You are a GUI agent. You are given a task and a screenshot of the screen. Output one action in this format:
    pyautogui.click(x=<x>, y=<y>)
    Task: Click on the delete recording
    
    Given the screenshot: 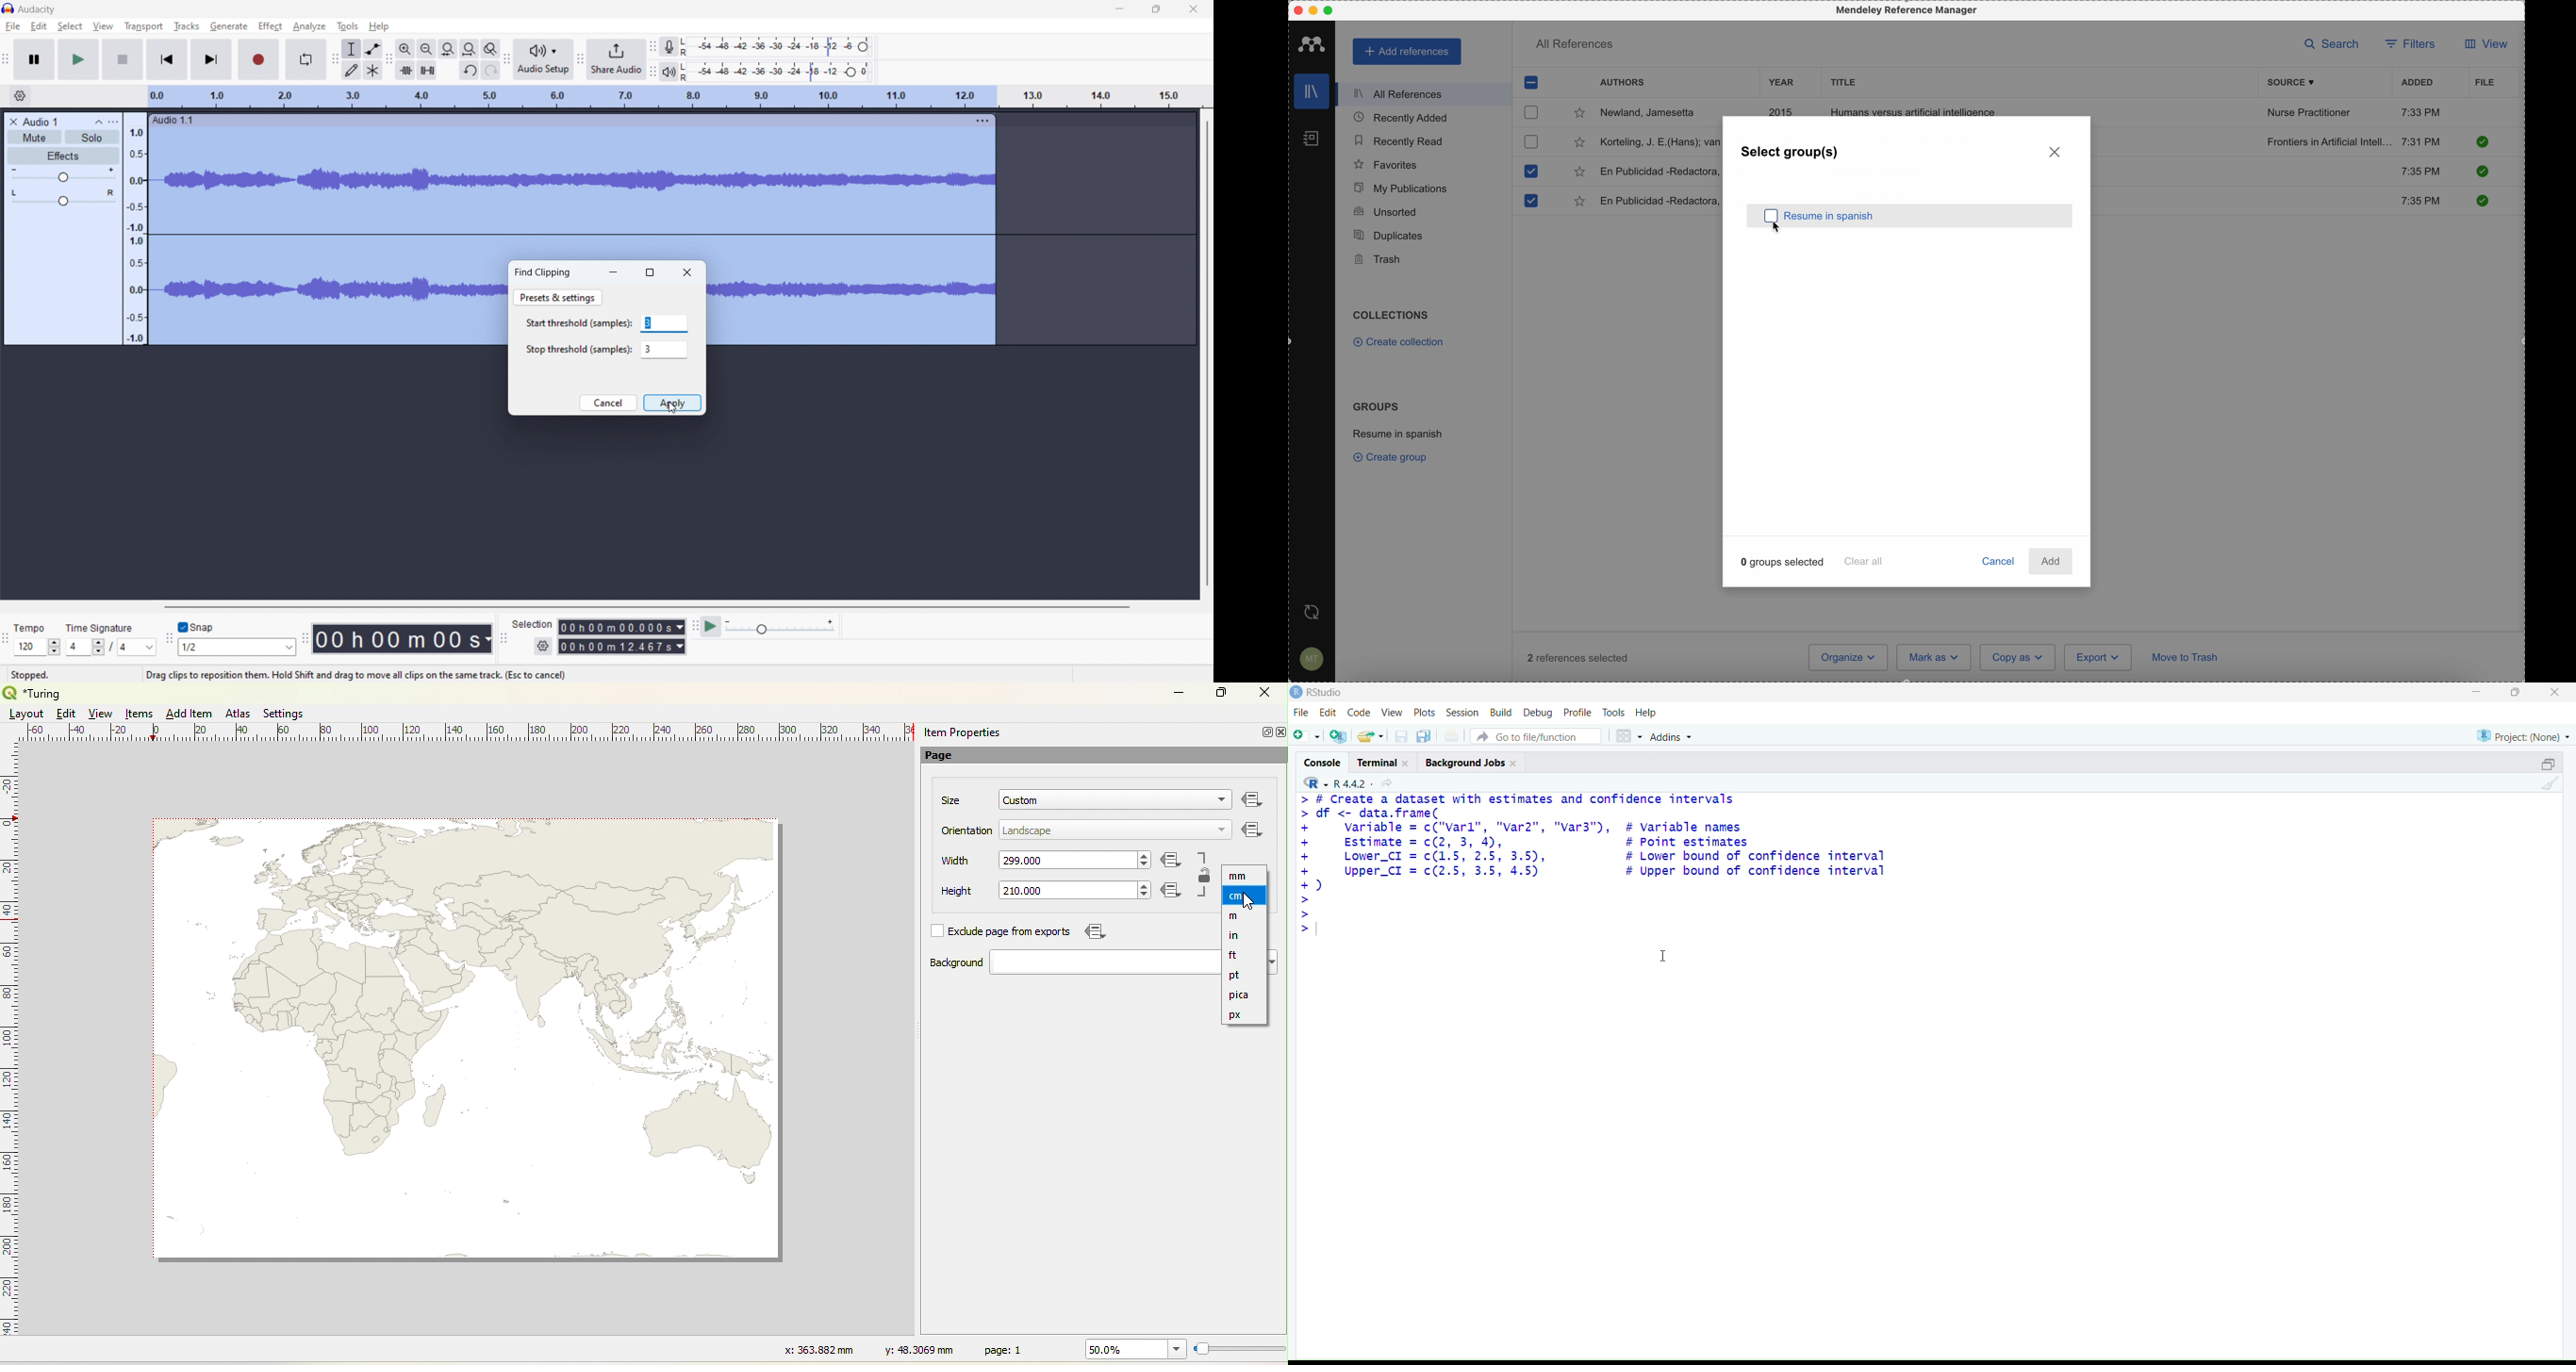 What is the action you would take?
    pyautogui.click(x=14, y=122)
    